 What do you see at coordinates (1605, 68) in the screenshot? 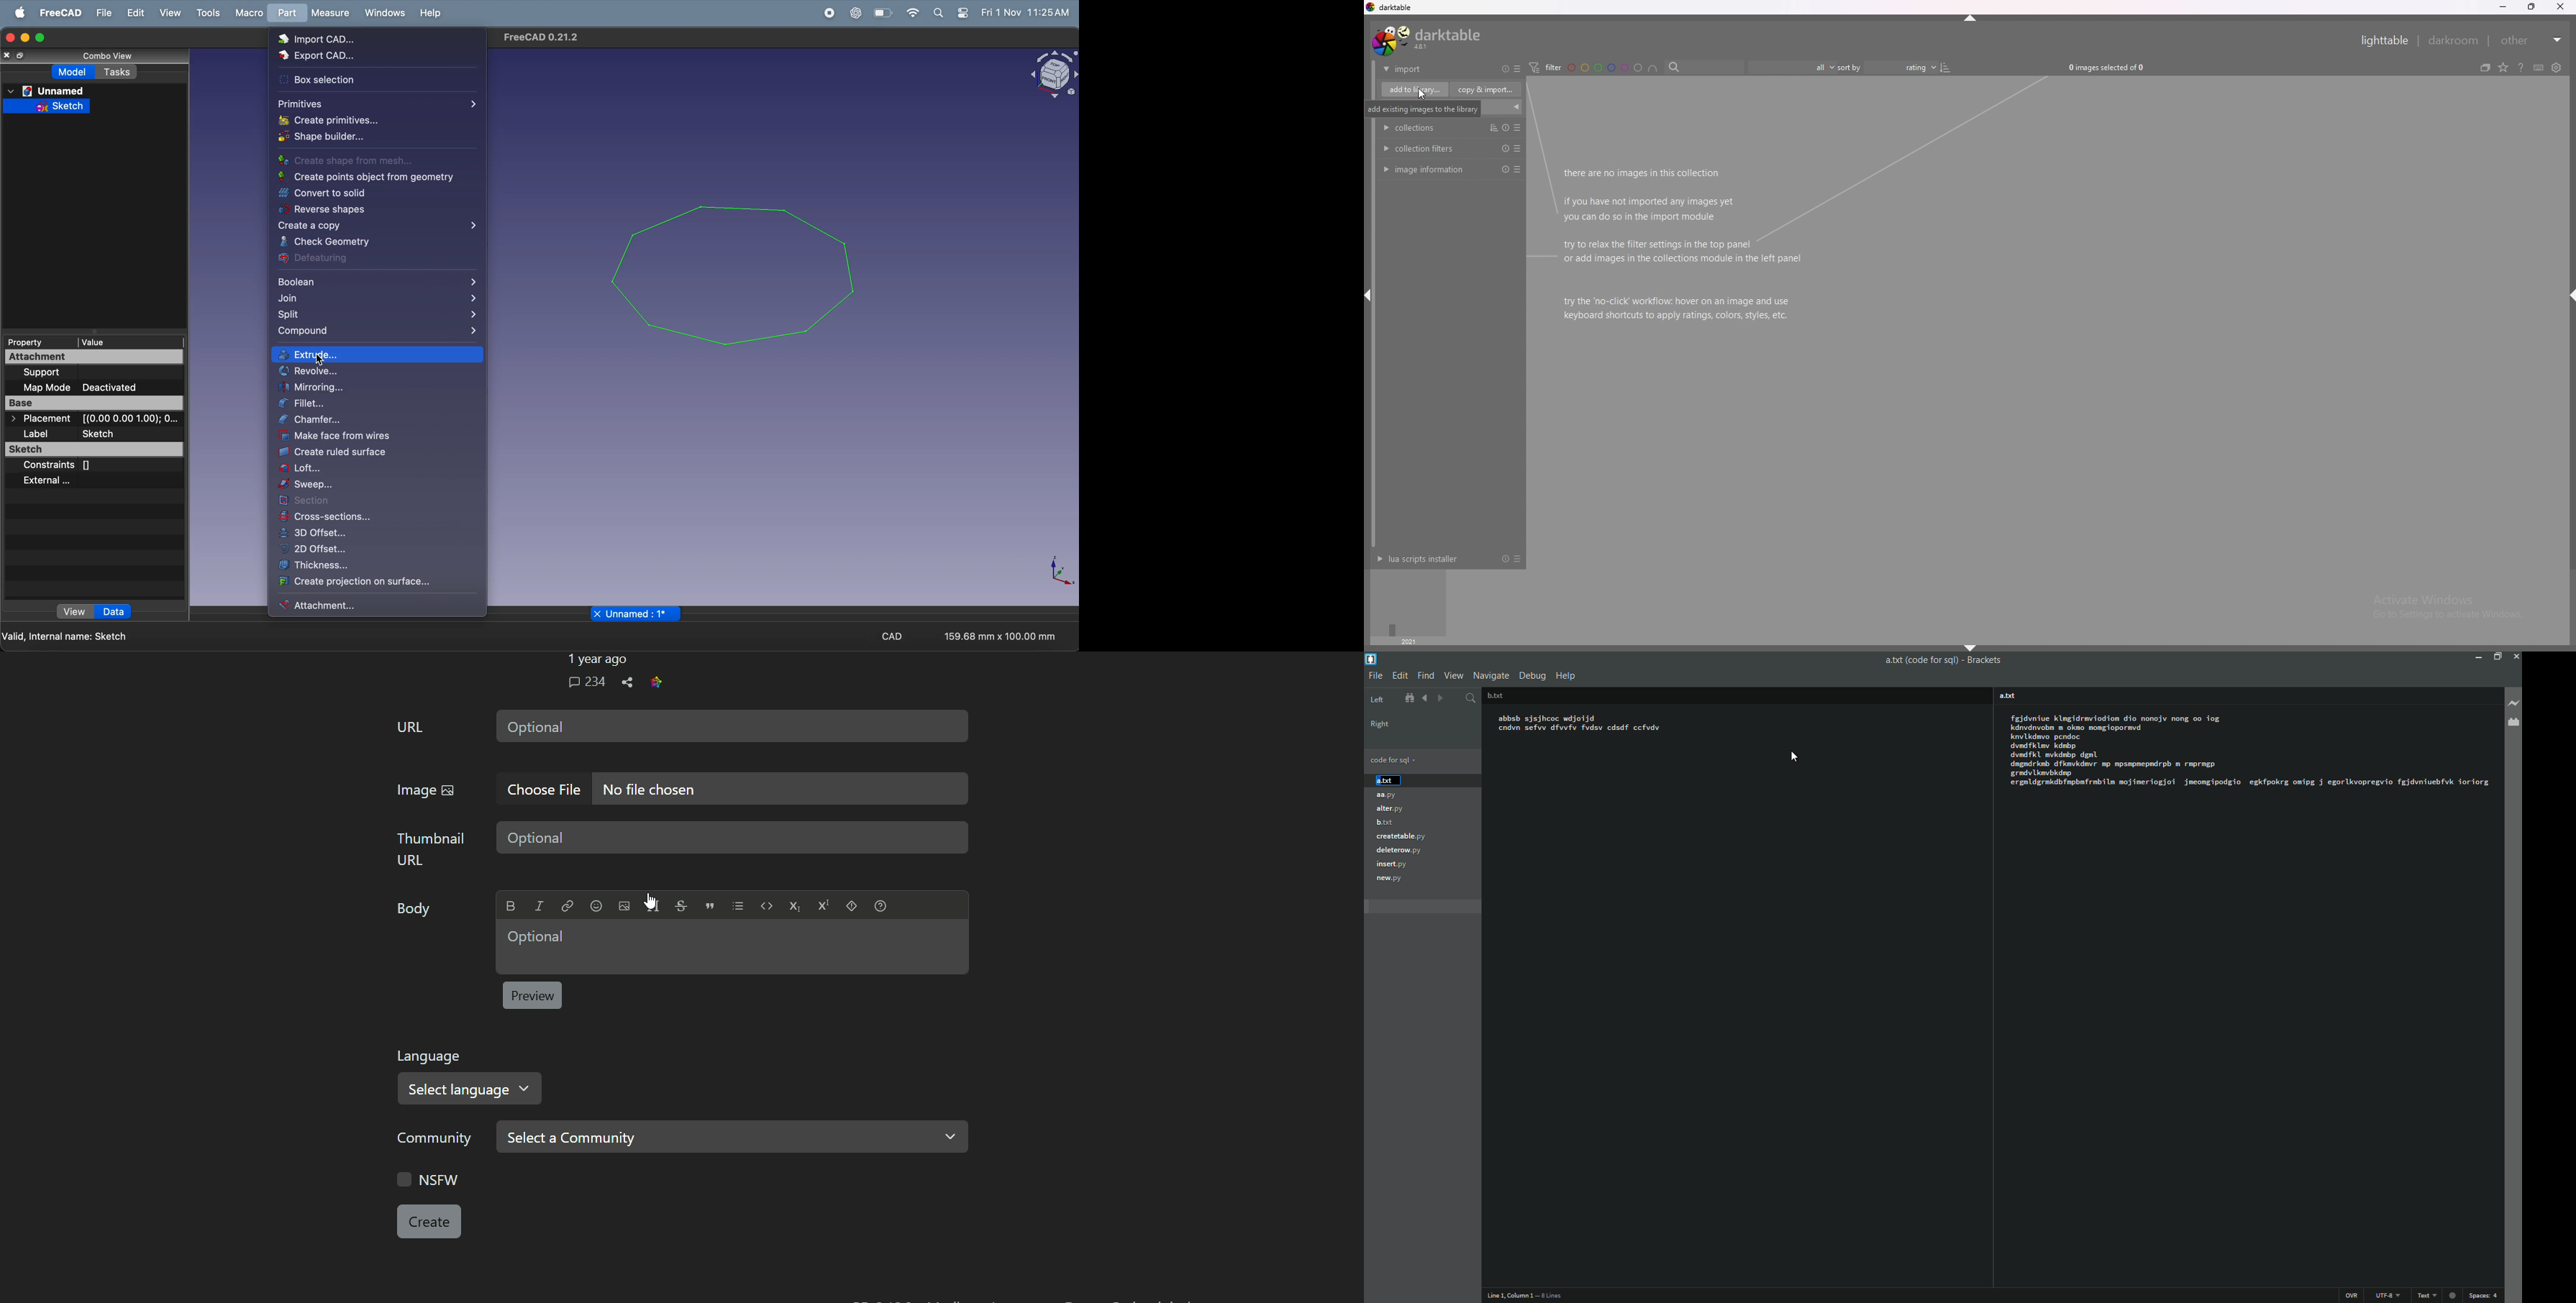
I see `color labels` at bounding box center [1605, 68].